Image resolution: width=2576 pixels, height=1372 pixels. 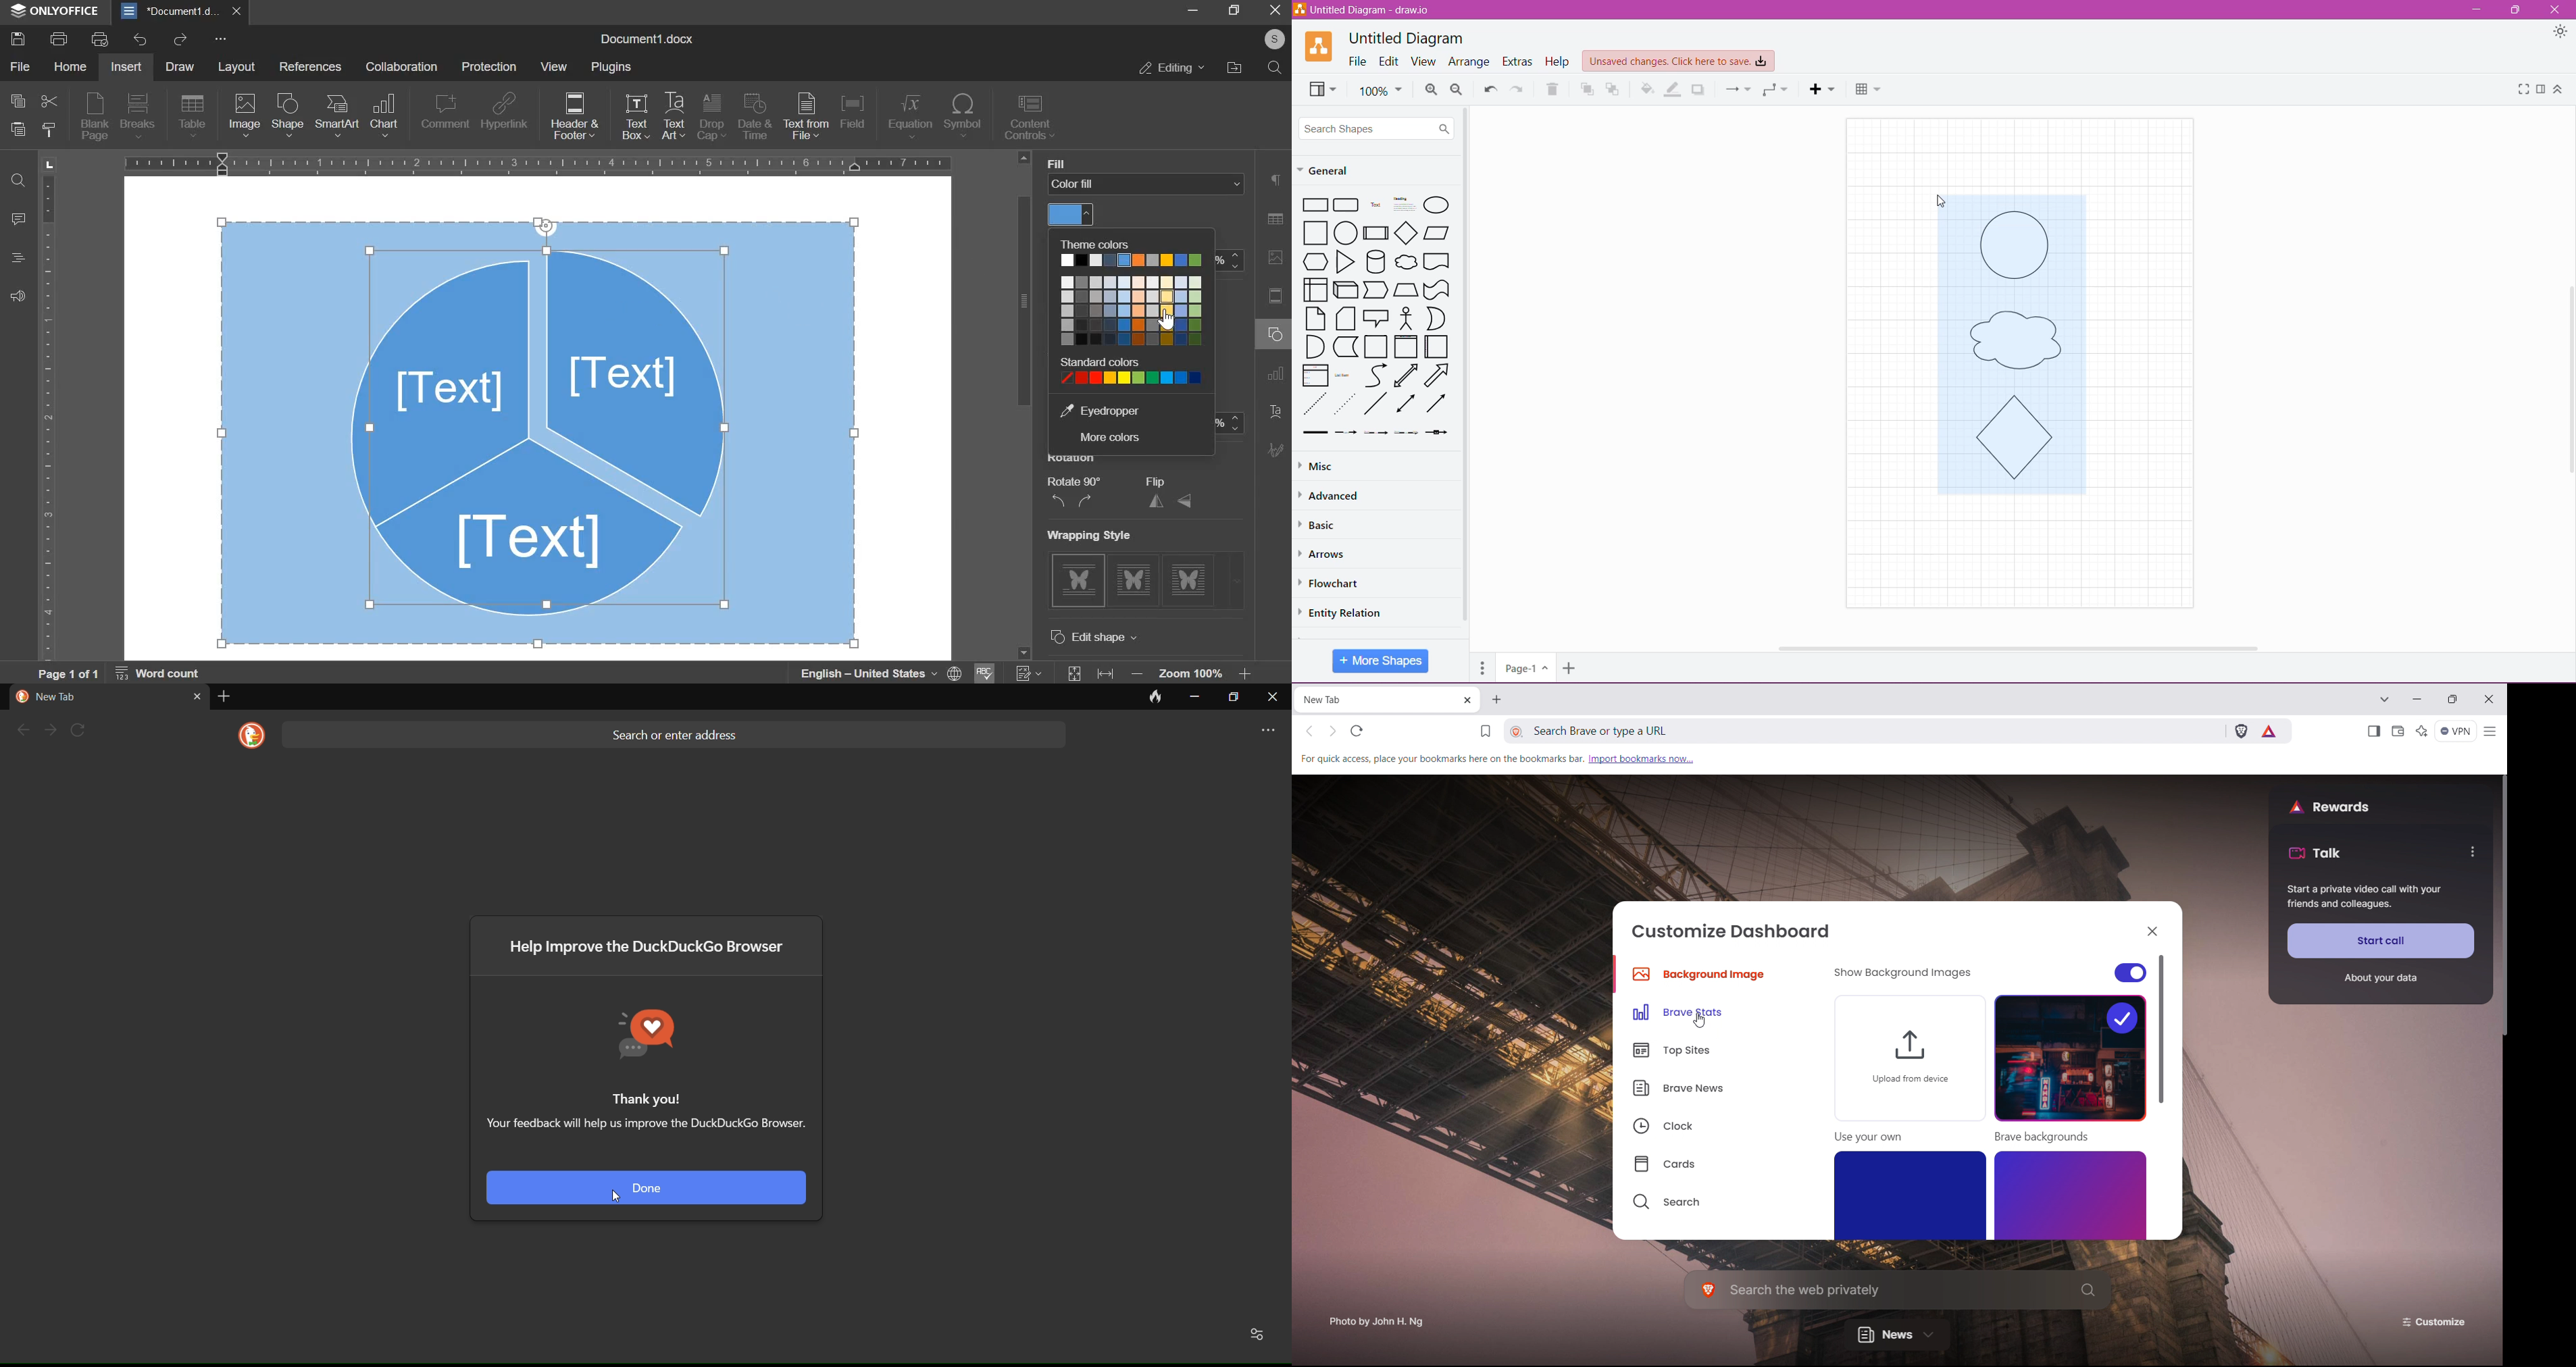 What do you see at coordinates (21, 182) in the screenshot?
I see `Search and replace tool` at bounding box center [21, 182].